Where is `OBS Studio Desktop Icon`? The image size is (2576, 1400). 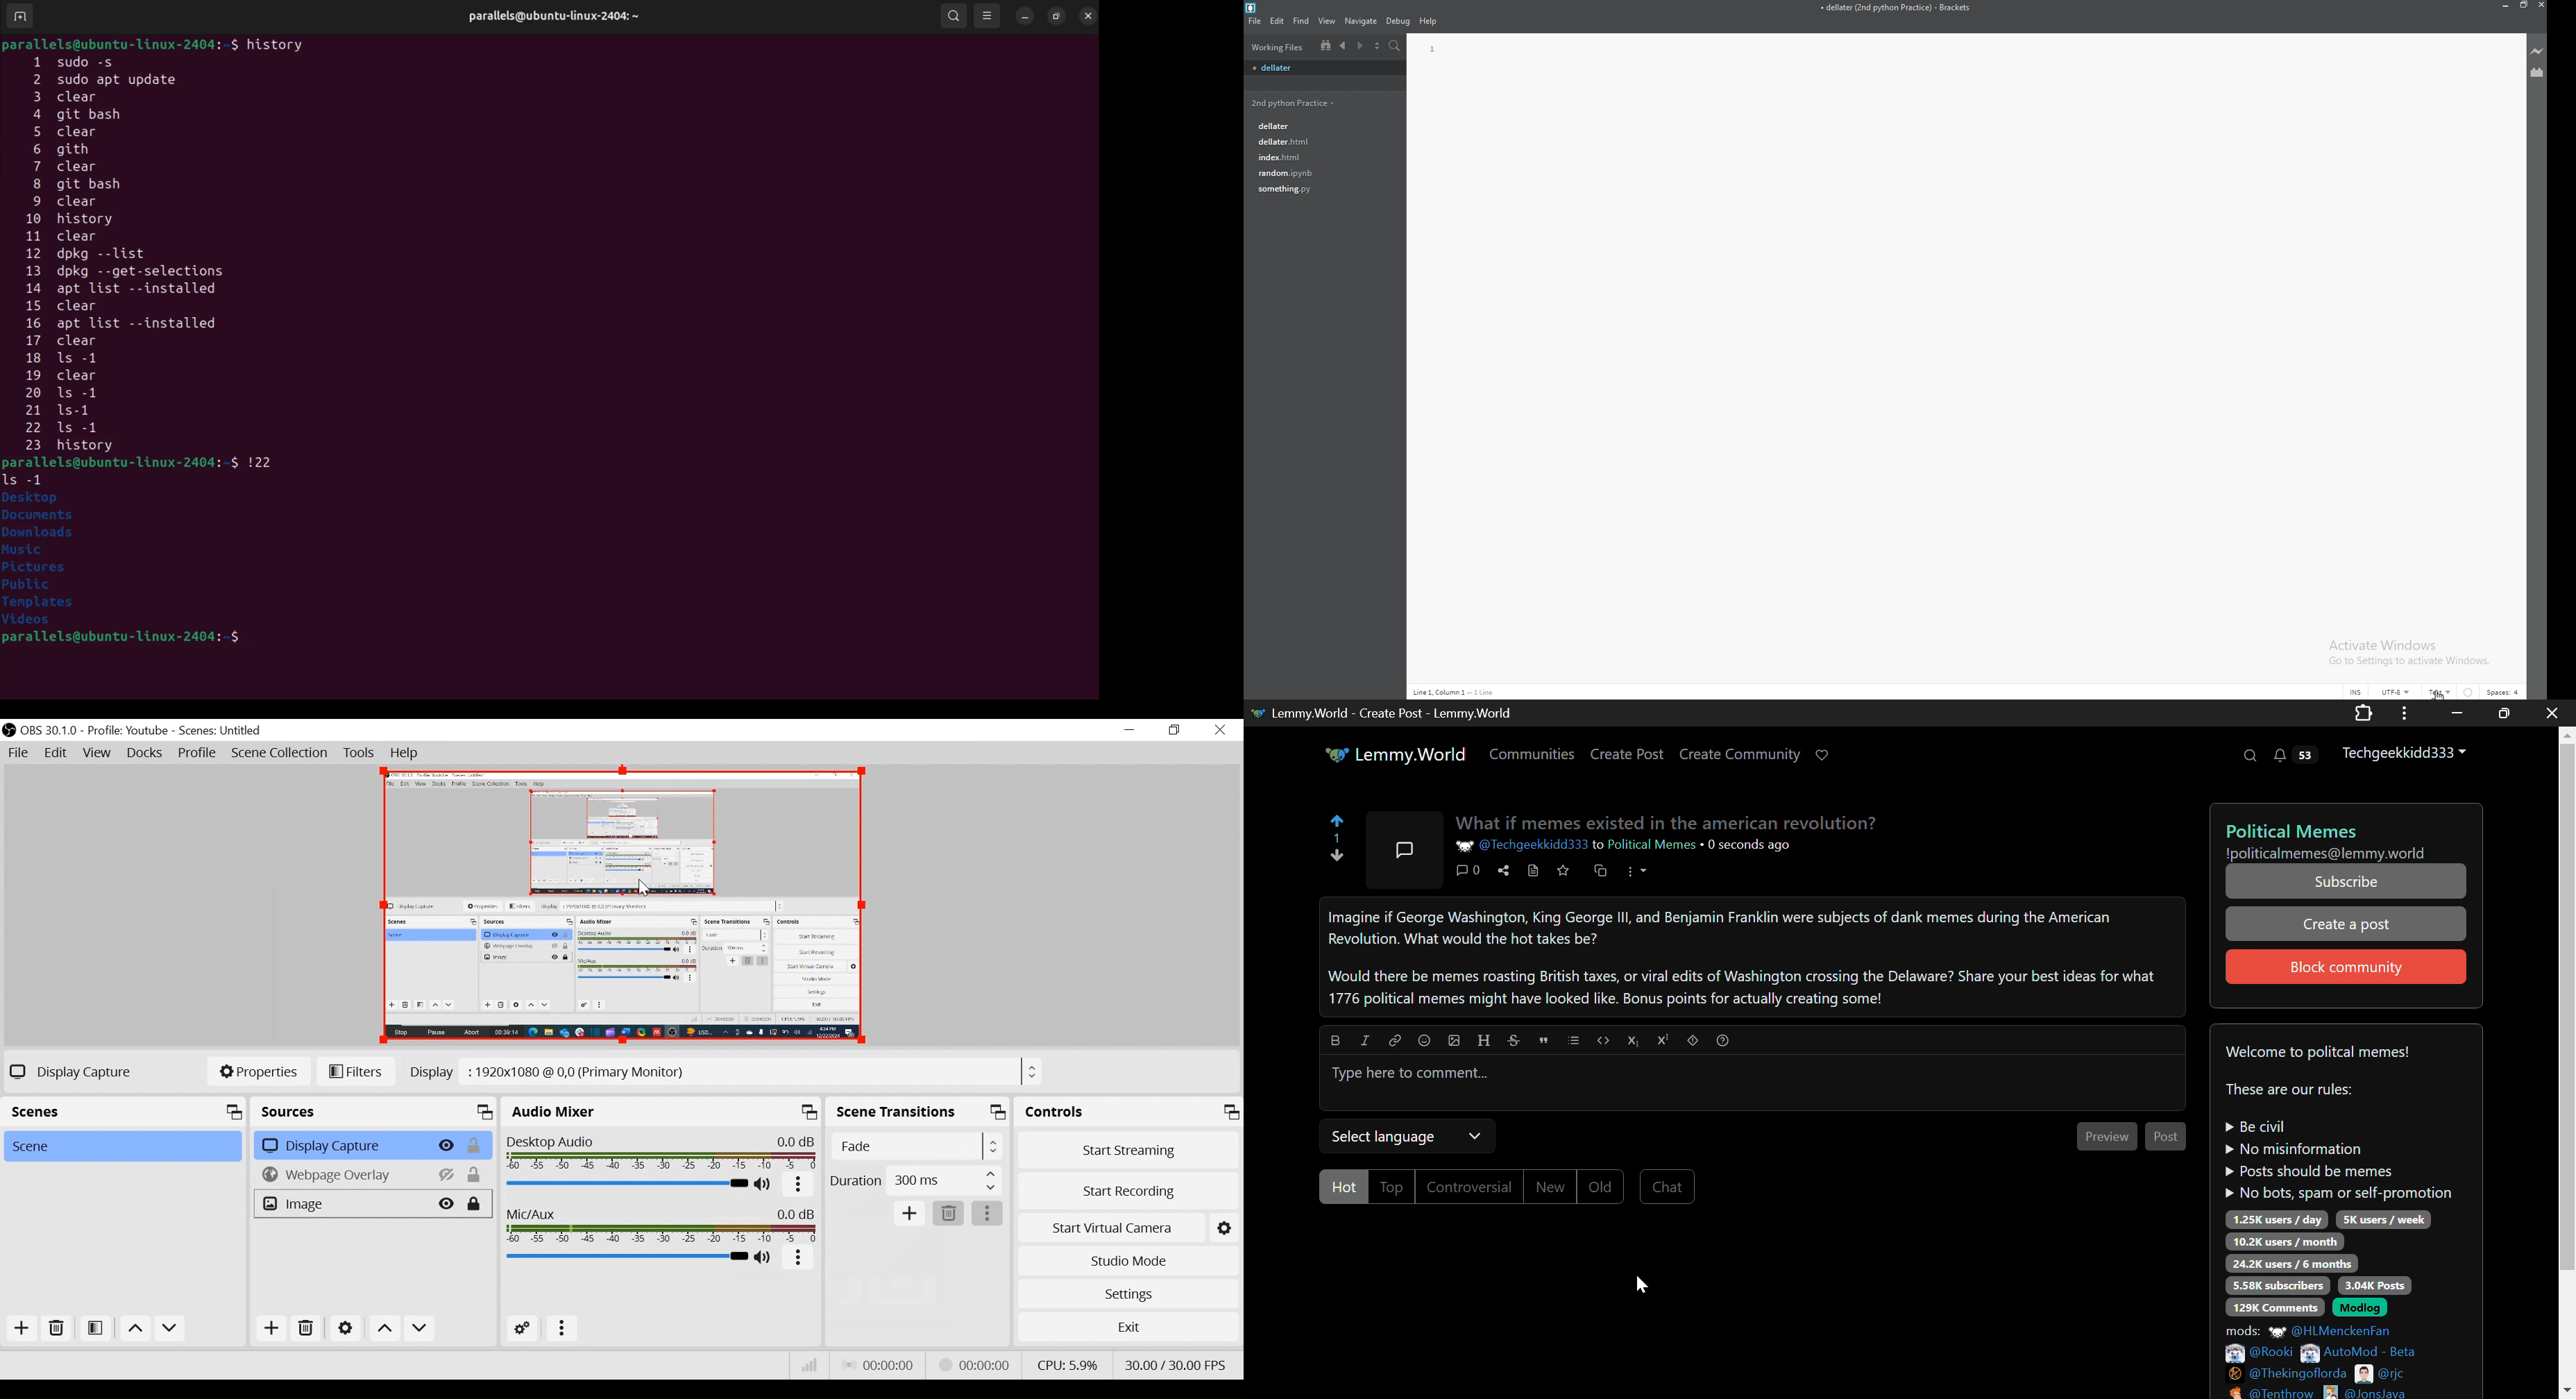
OBS Studio Desktop Icon is located at coordinates (8, 730).